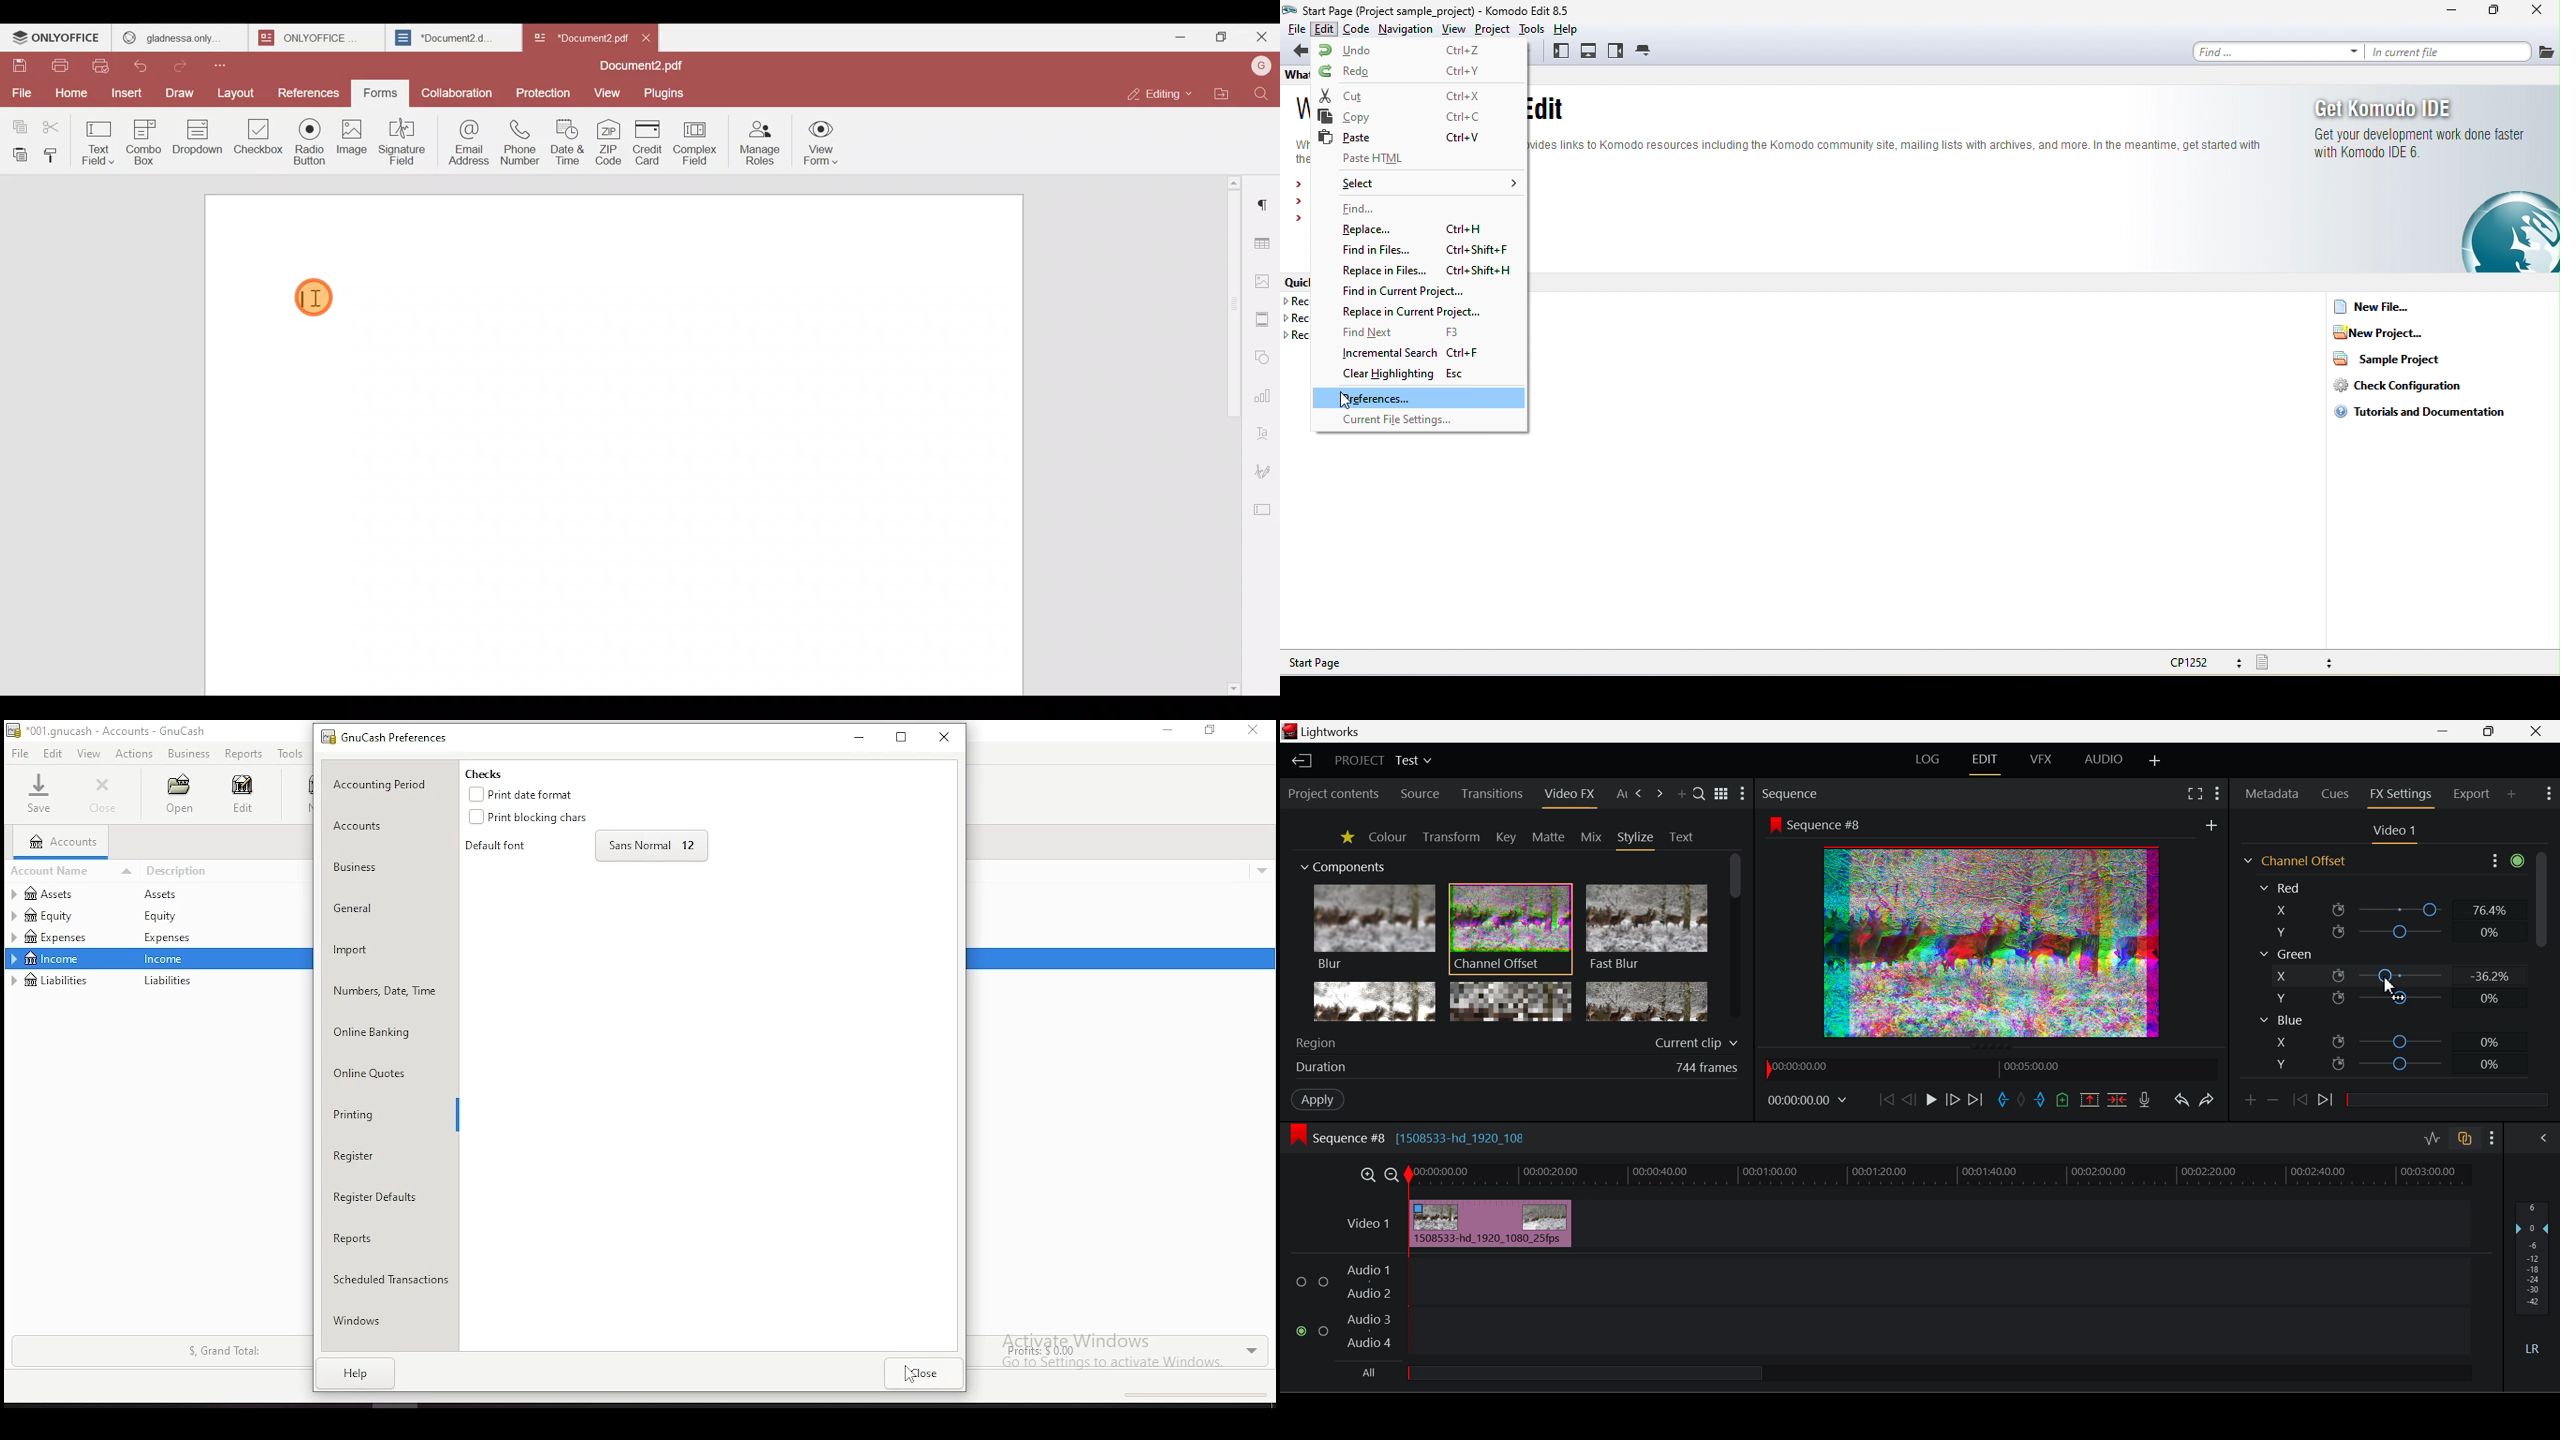 Image resolution: width=2576 pixels, height=1456 pixels. What do you see at coordinates (175, 35) in the screenshot?
I see `GLADNESS ONLY` at bounding box center [175, 35].